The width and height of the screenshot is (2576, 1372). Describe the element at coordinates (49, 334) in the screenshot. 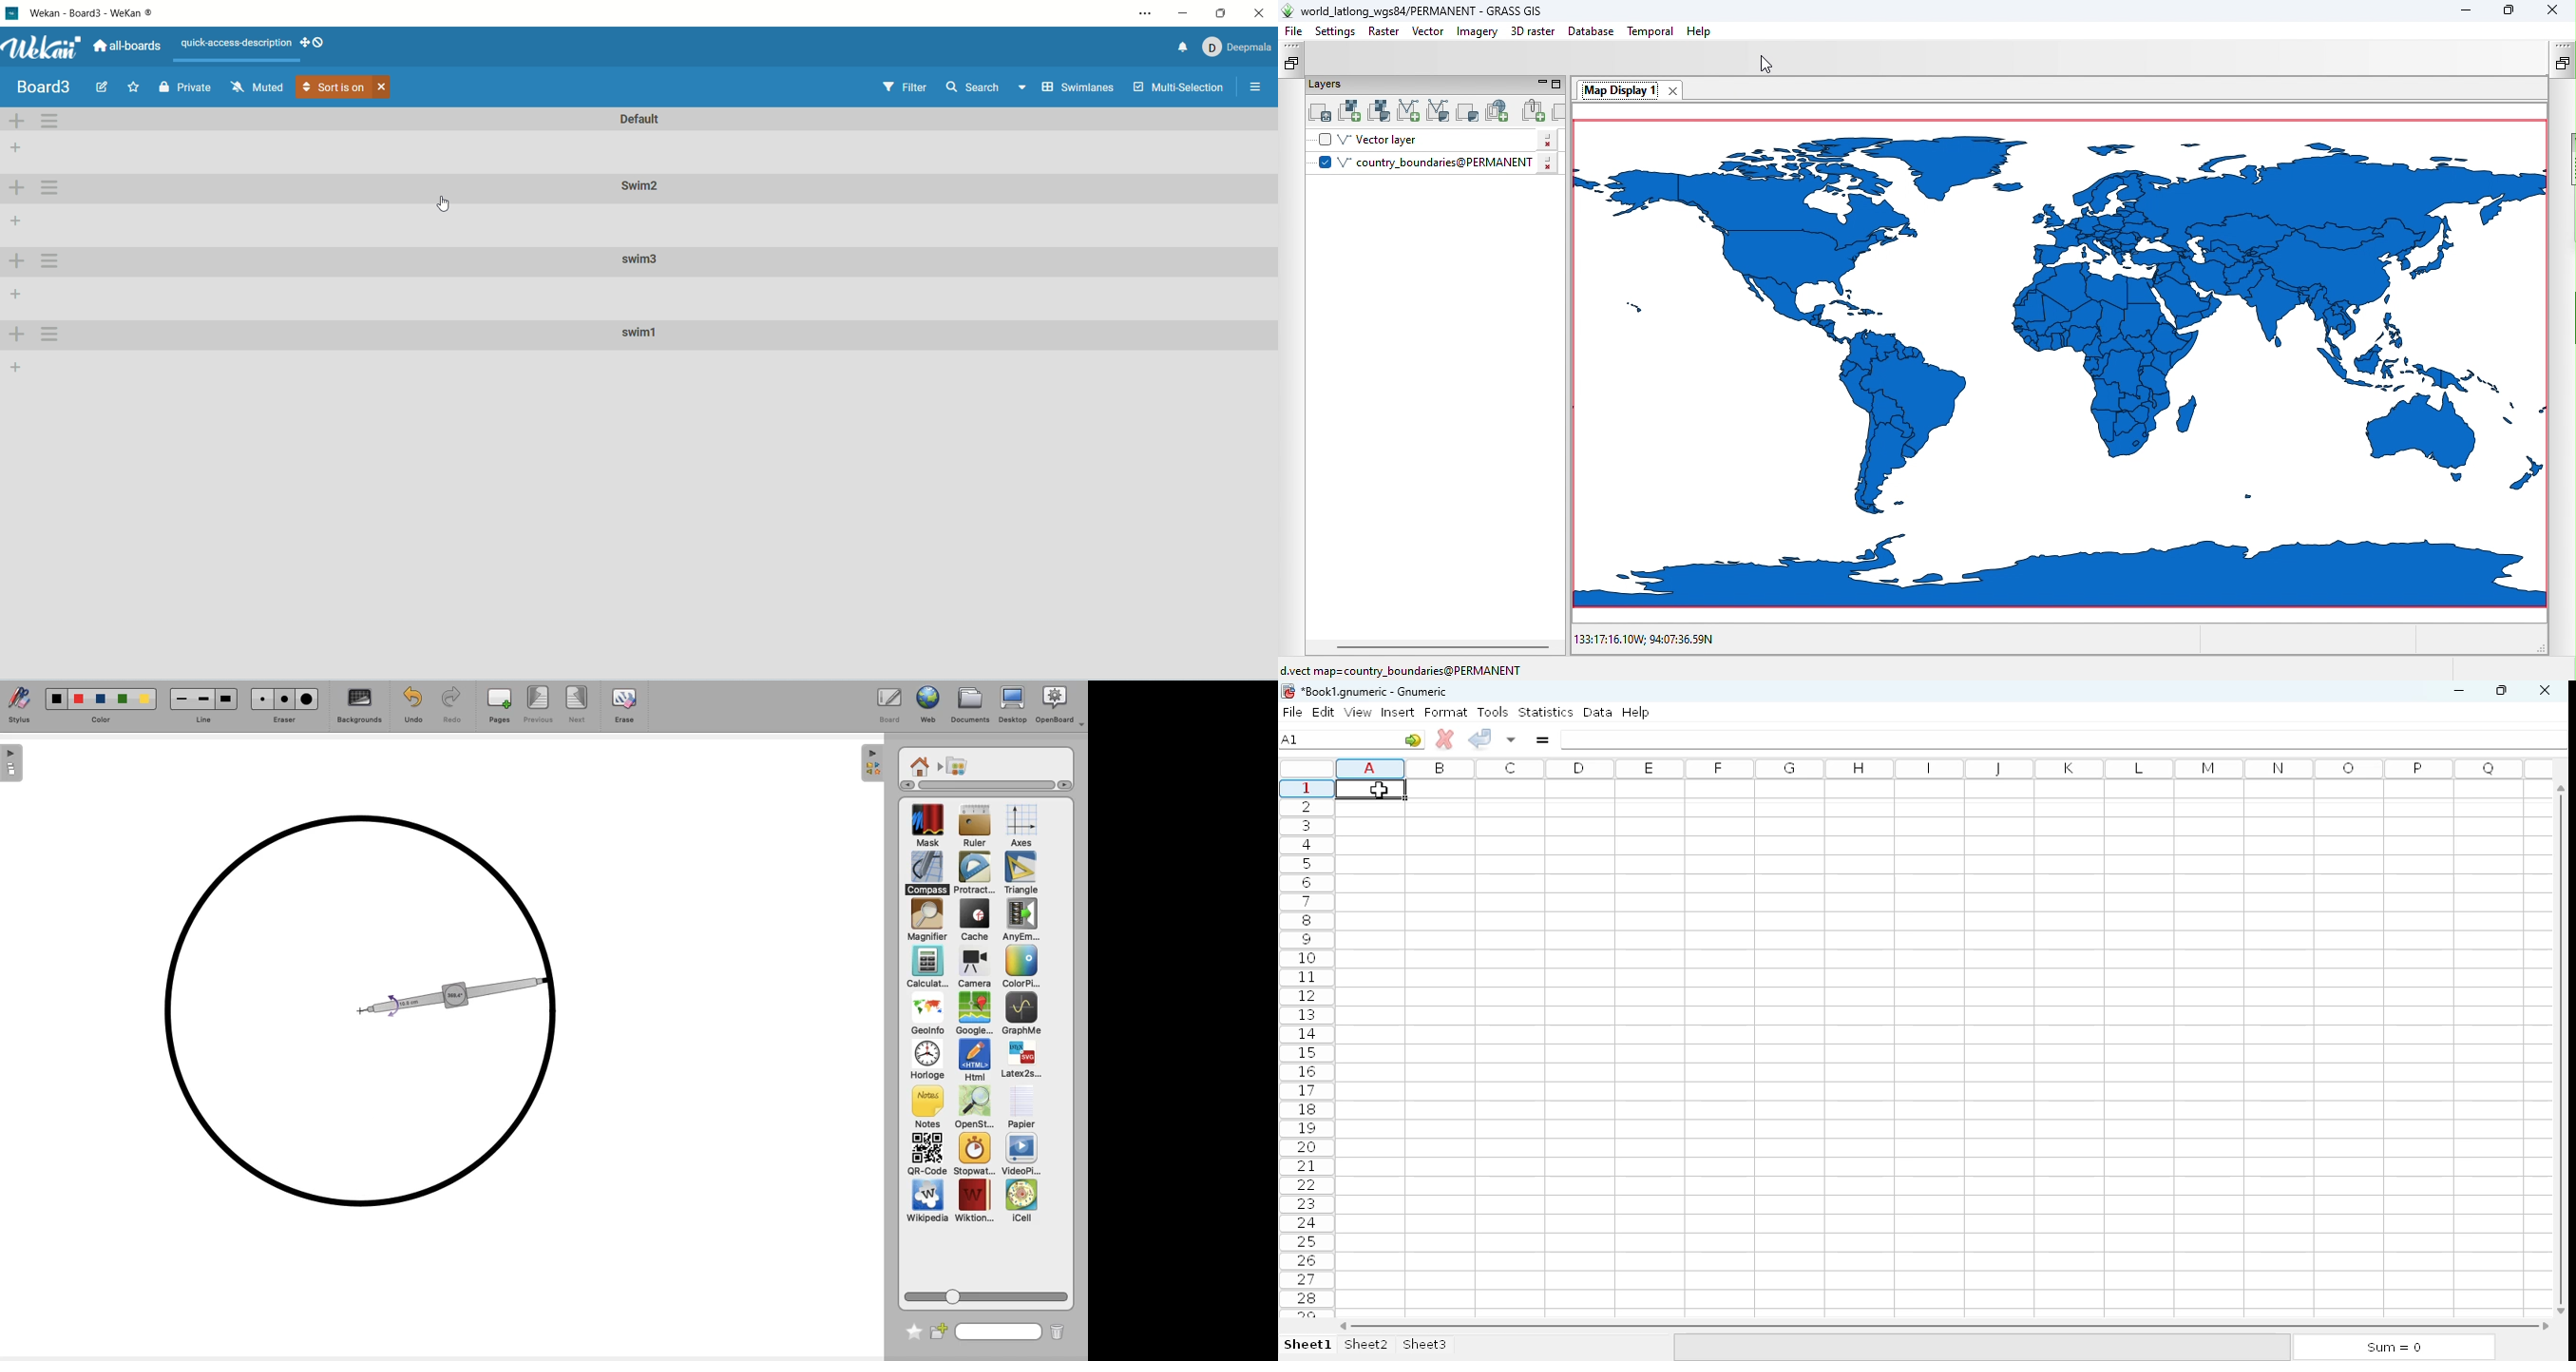

I see `swimlane actions` at that location.